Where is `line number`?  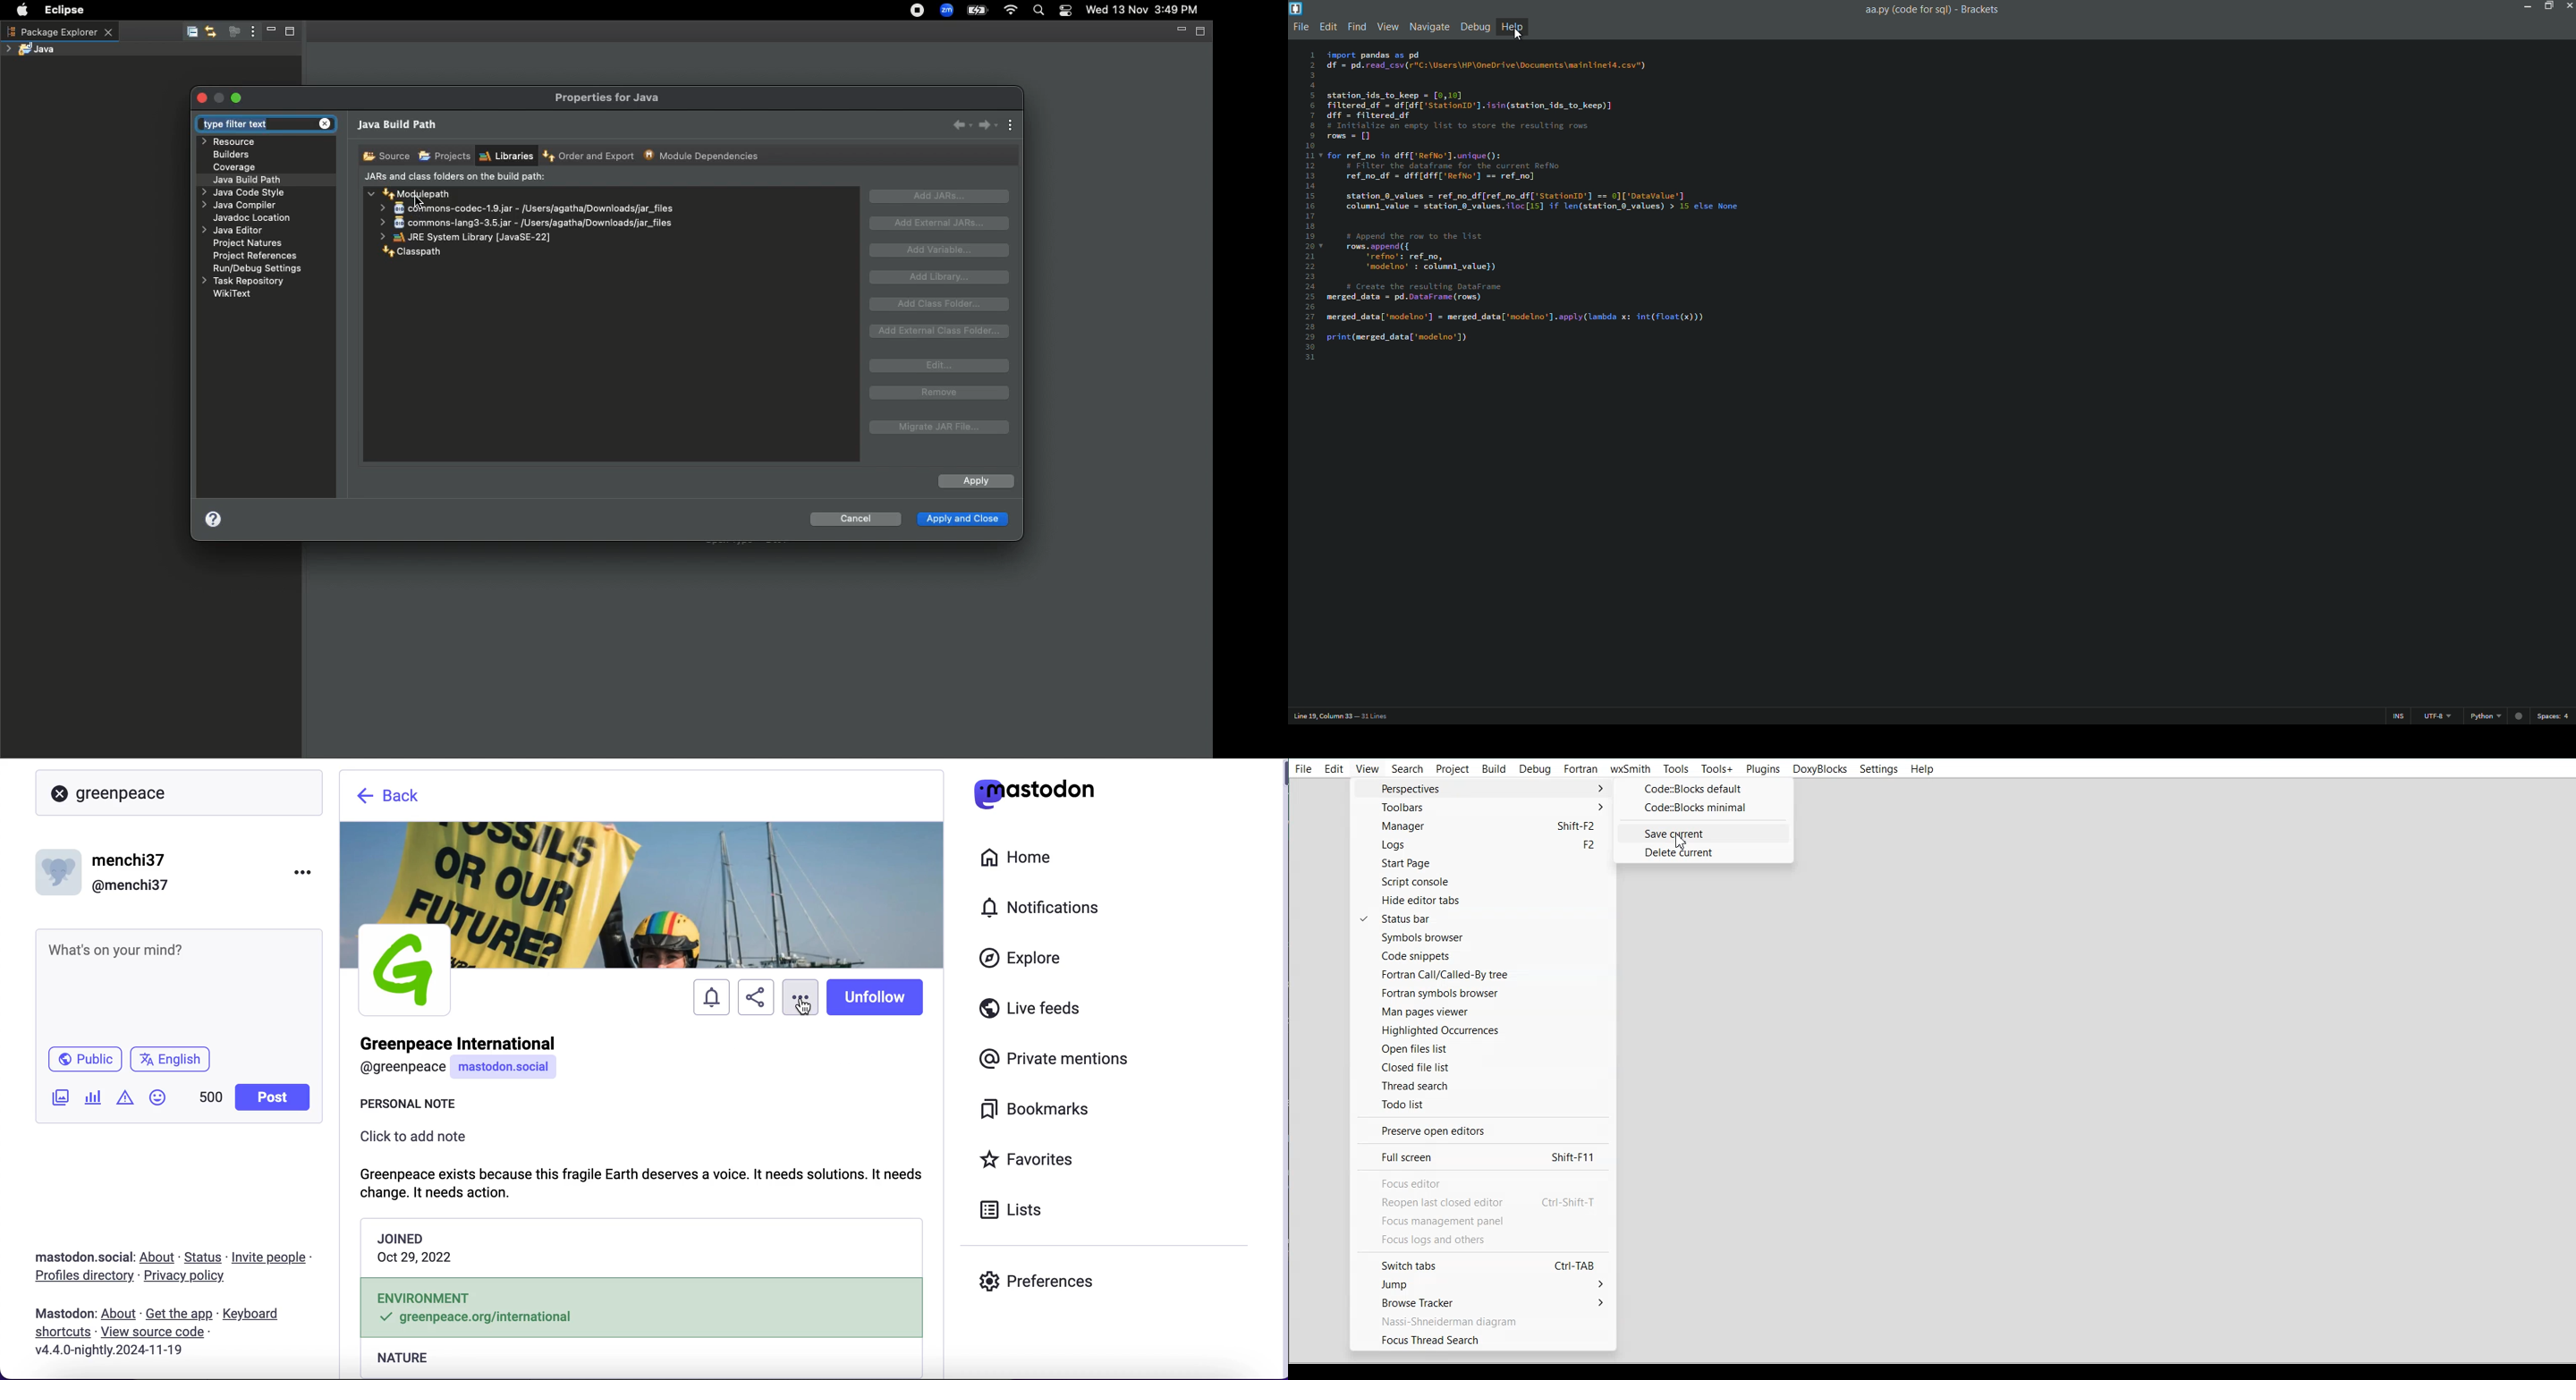 line number is located at coordinates (1309, 207).